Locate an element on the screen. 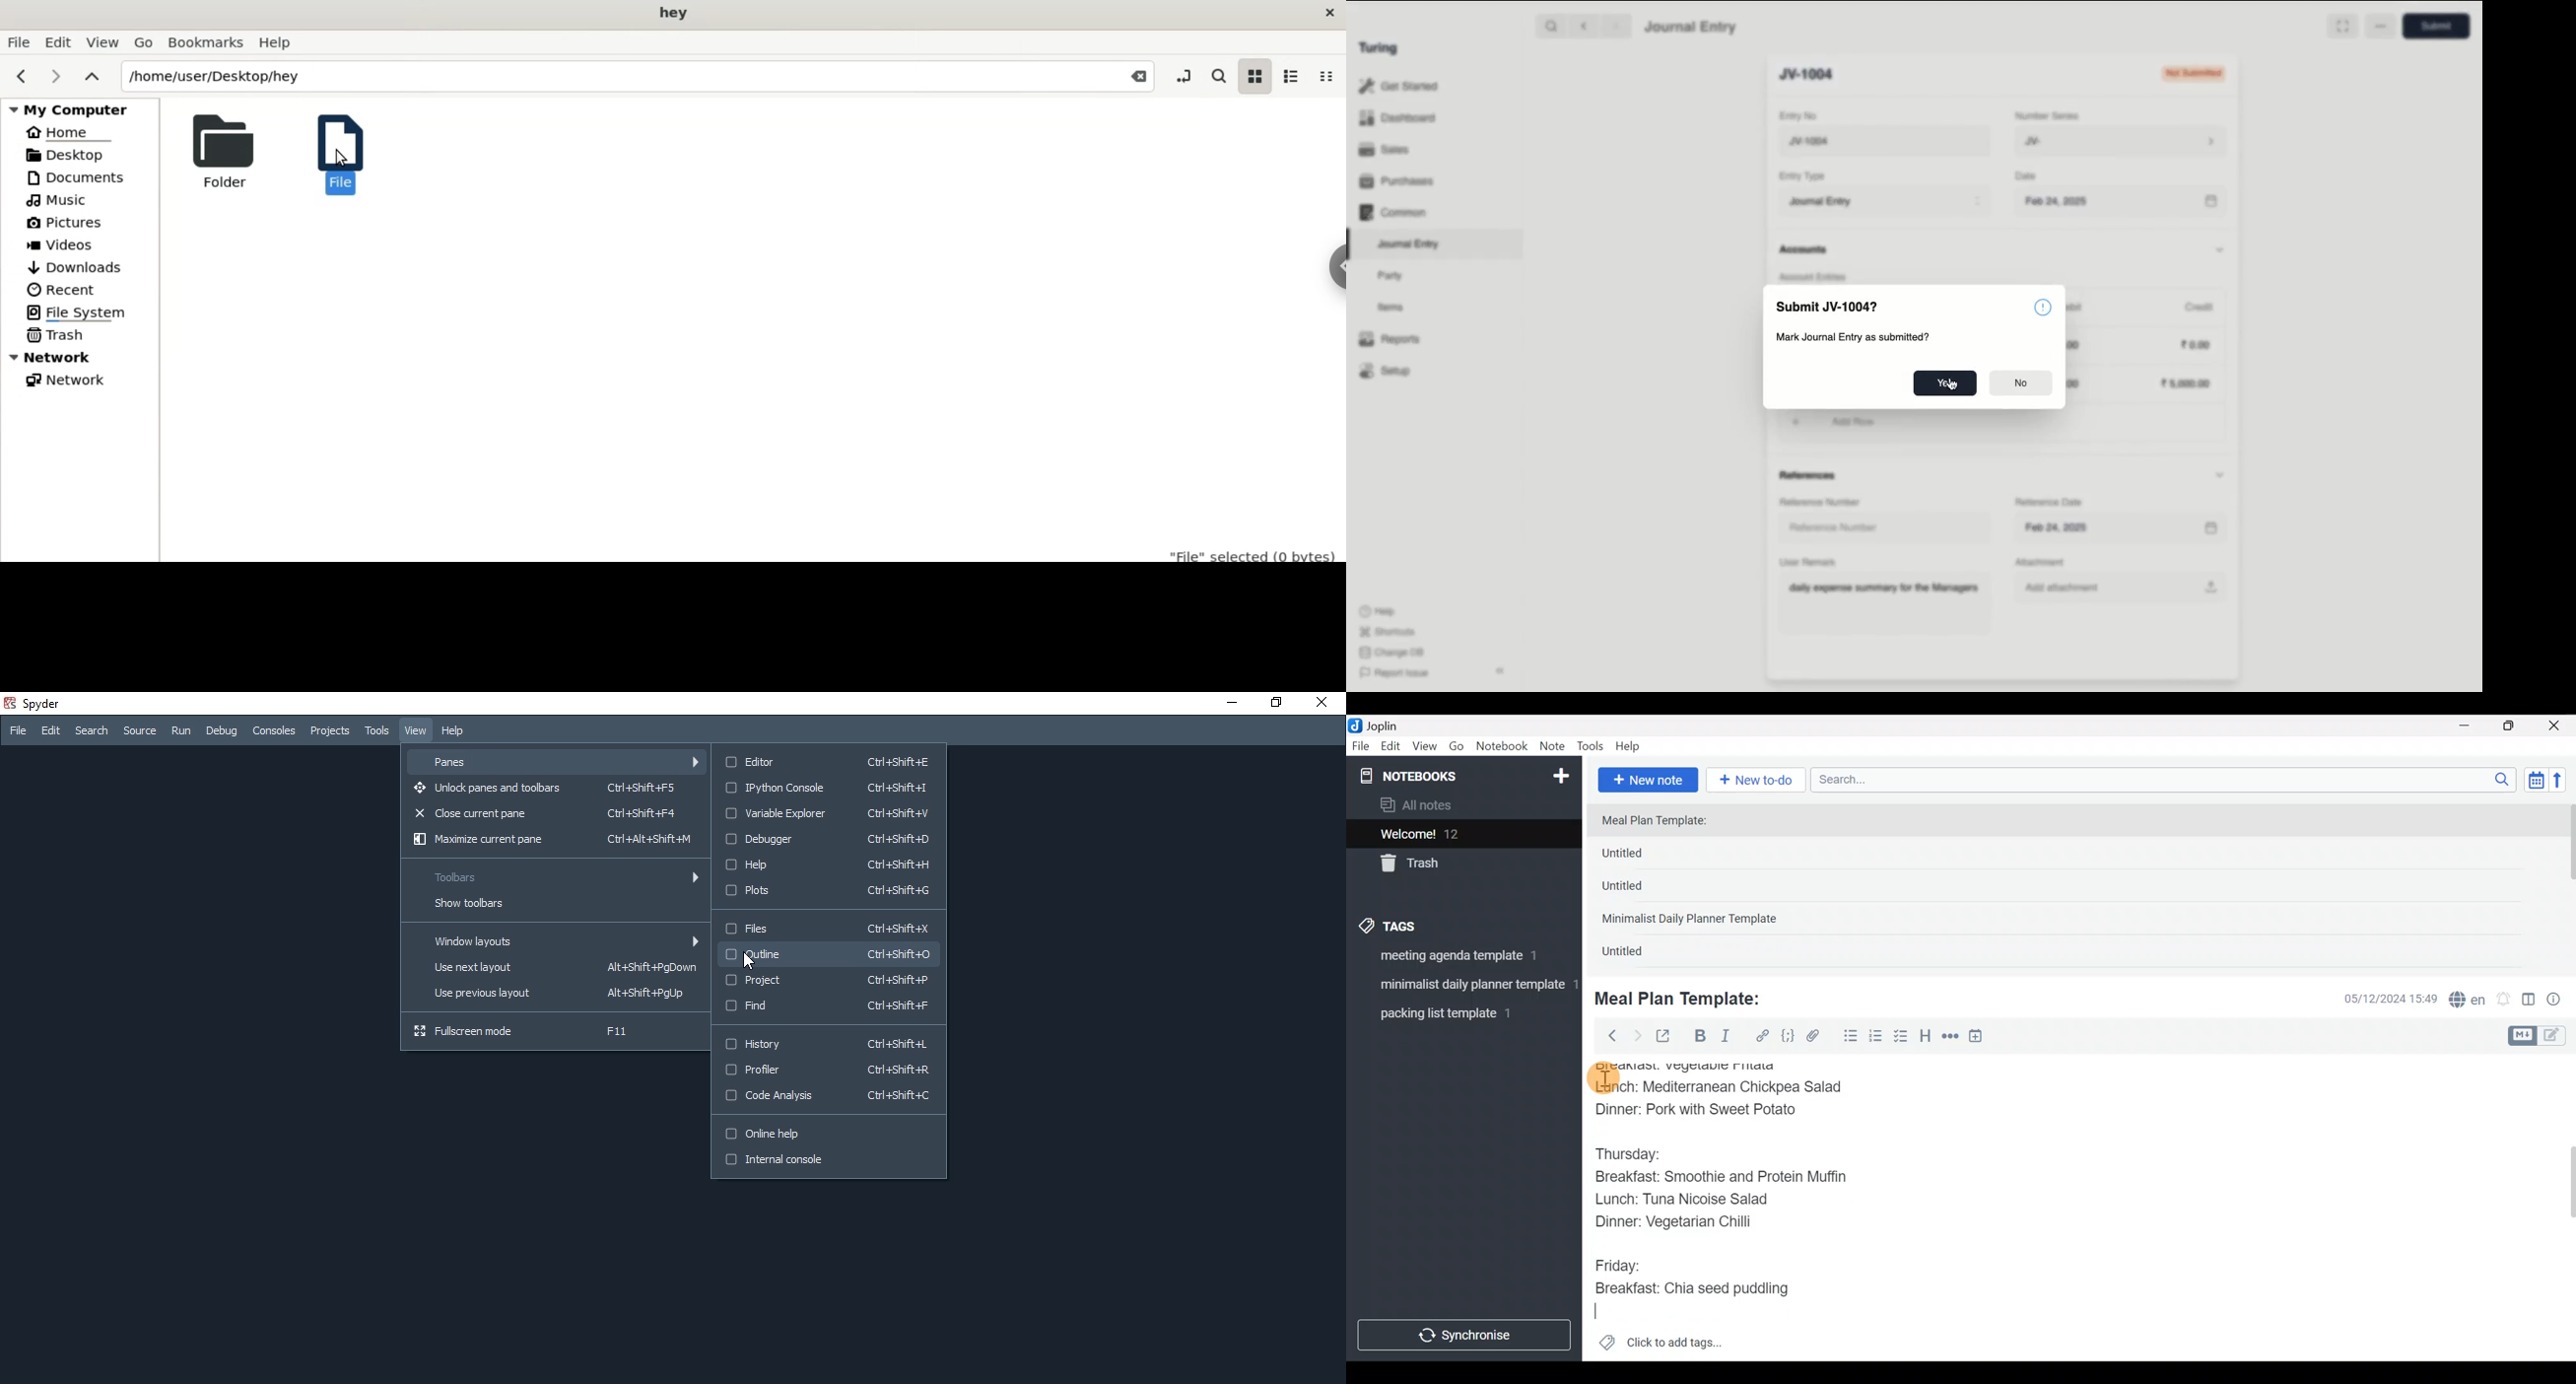  Party is located at coordinates (1394, 276).